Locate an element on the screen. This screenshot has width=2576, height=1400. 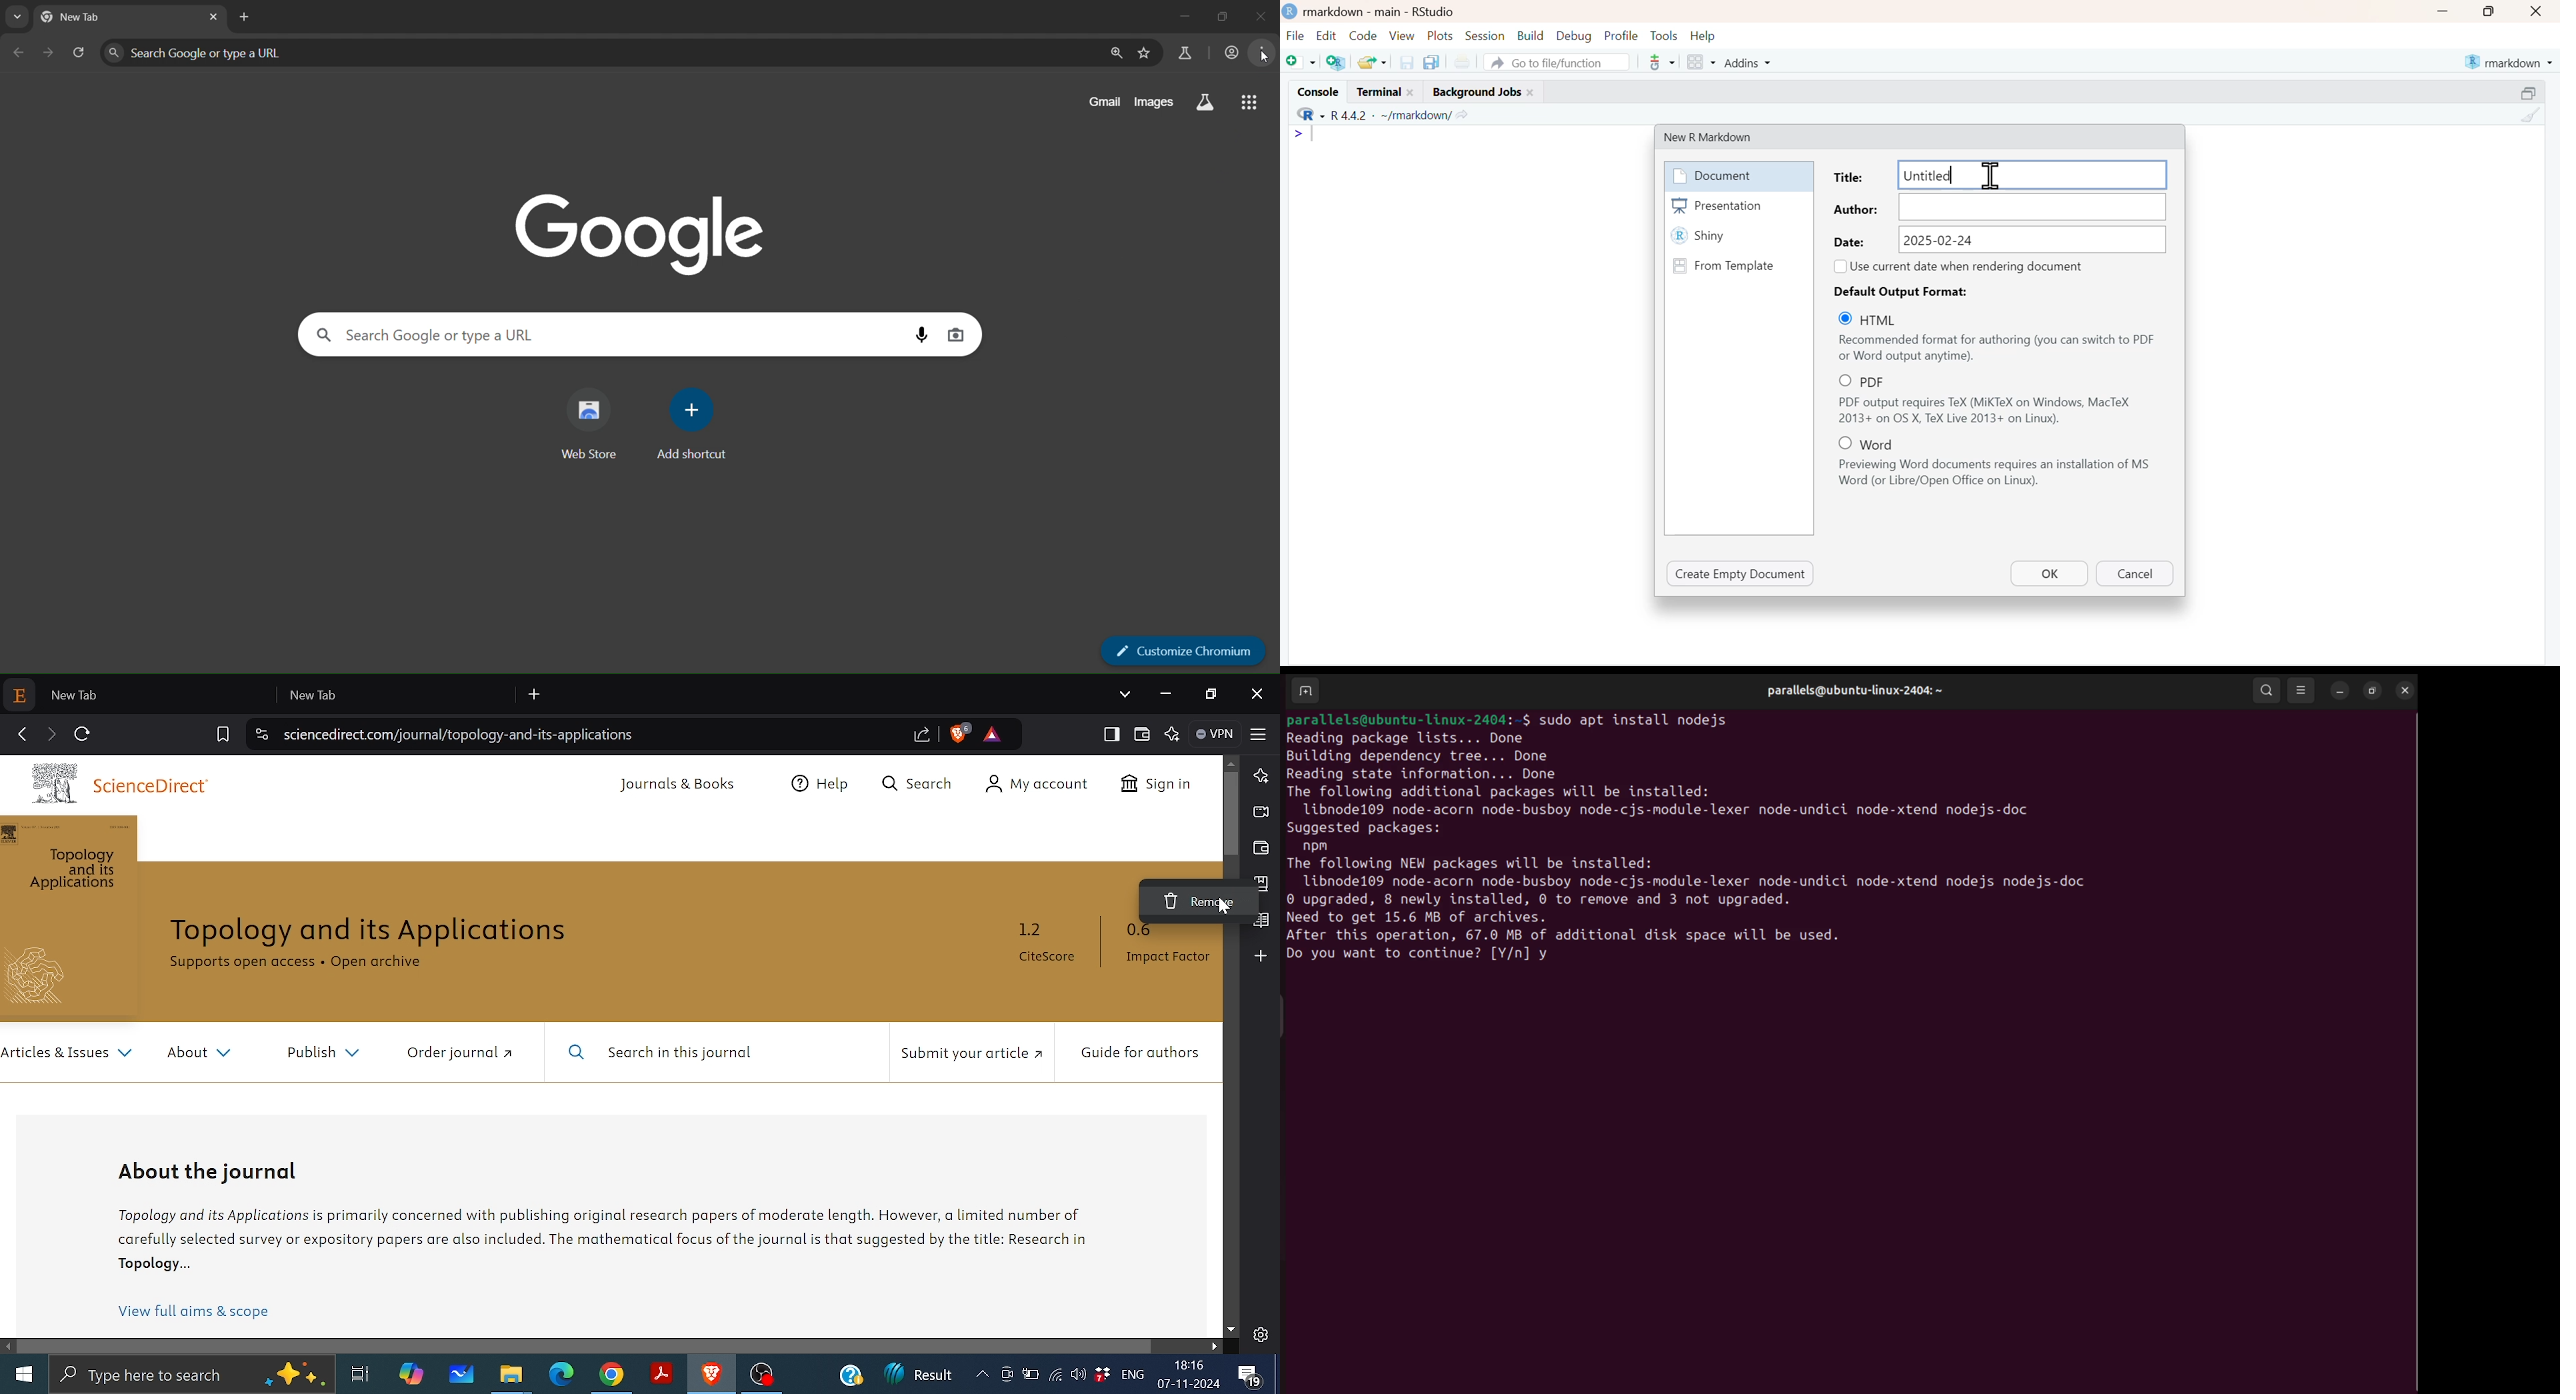
HTML is located at coordinates (1877, 319).